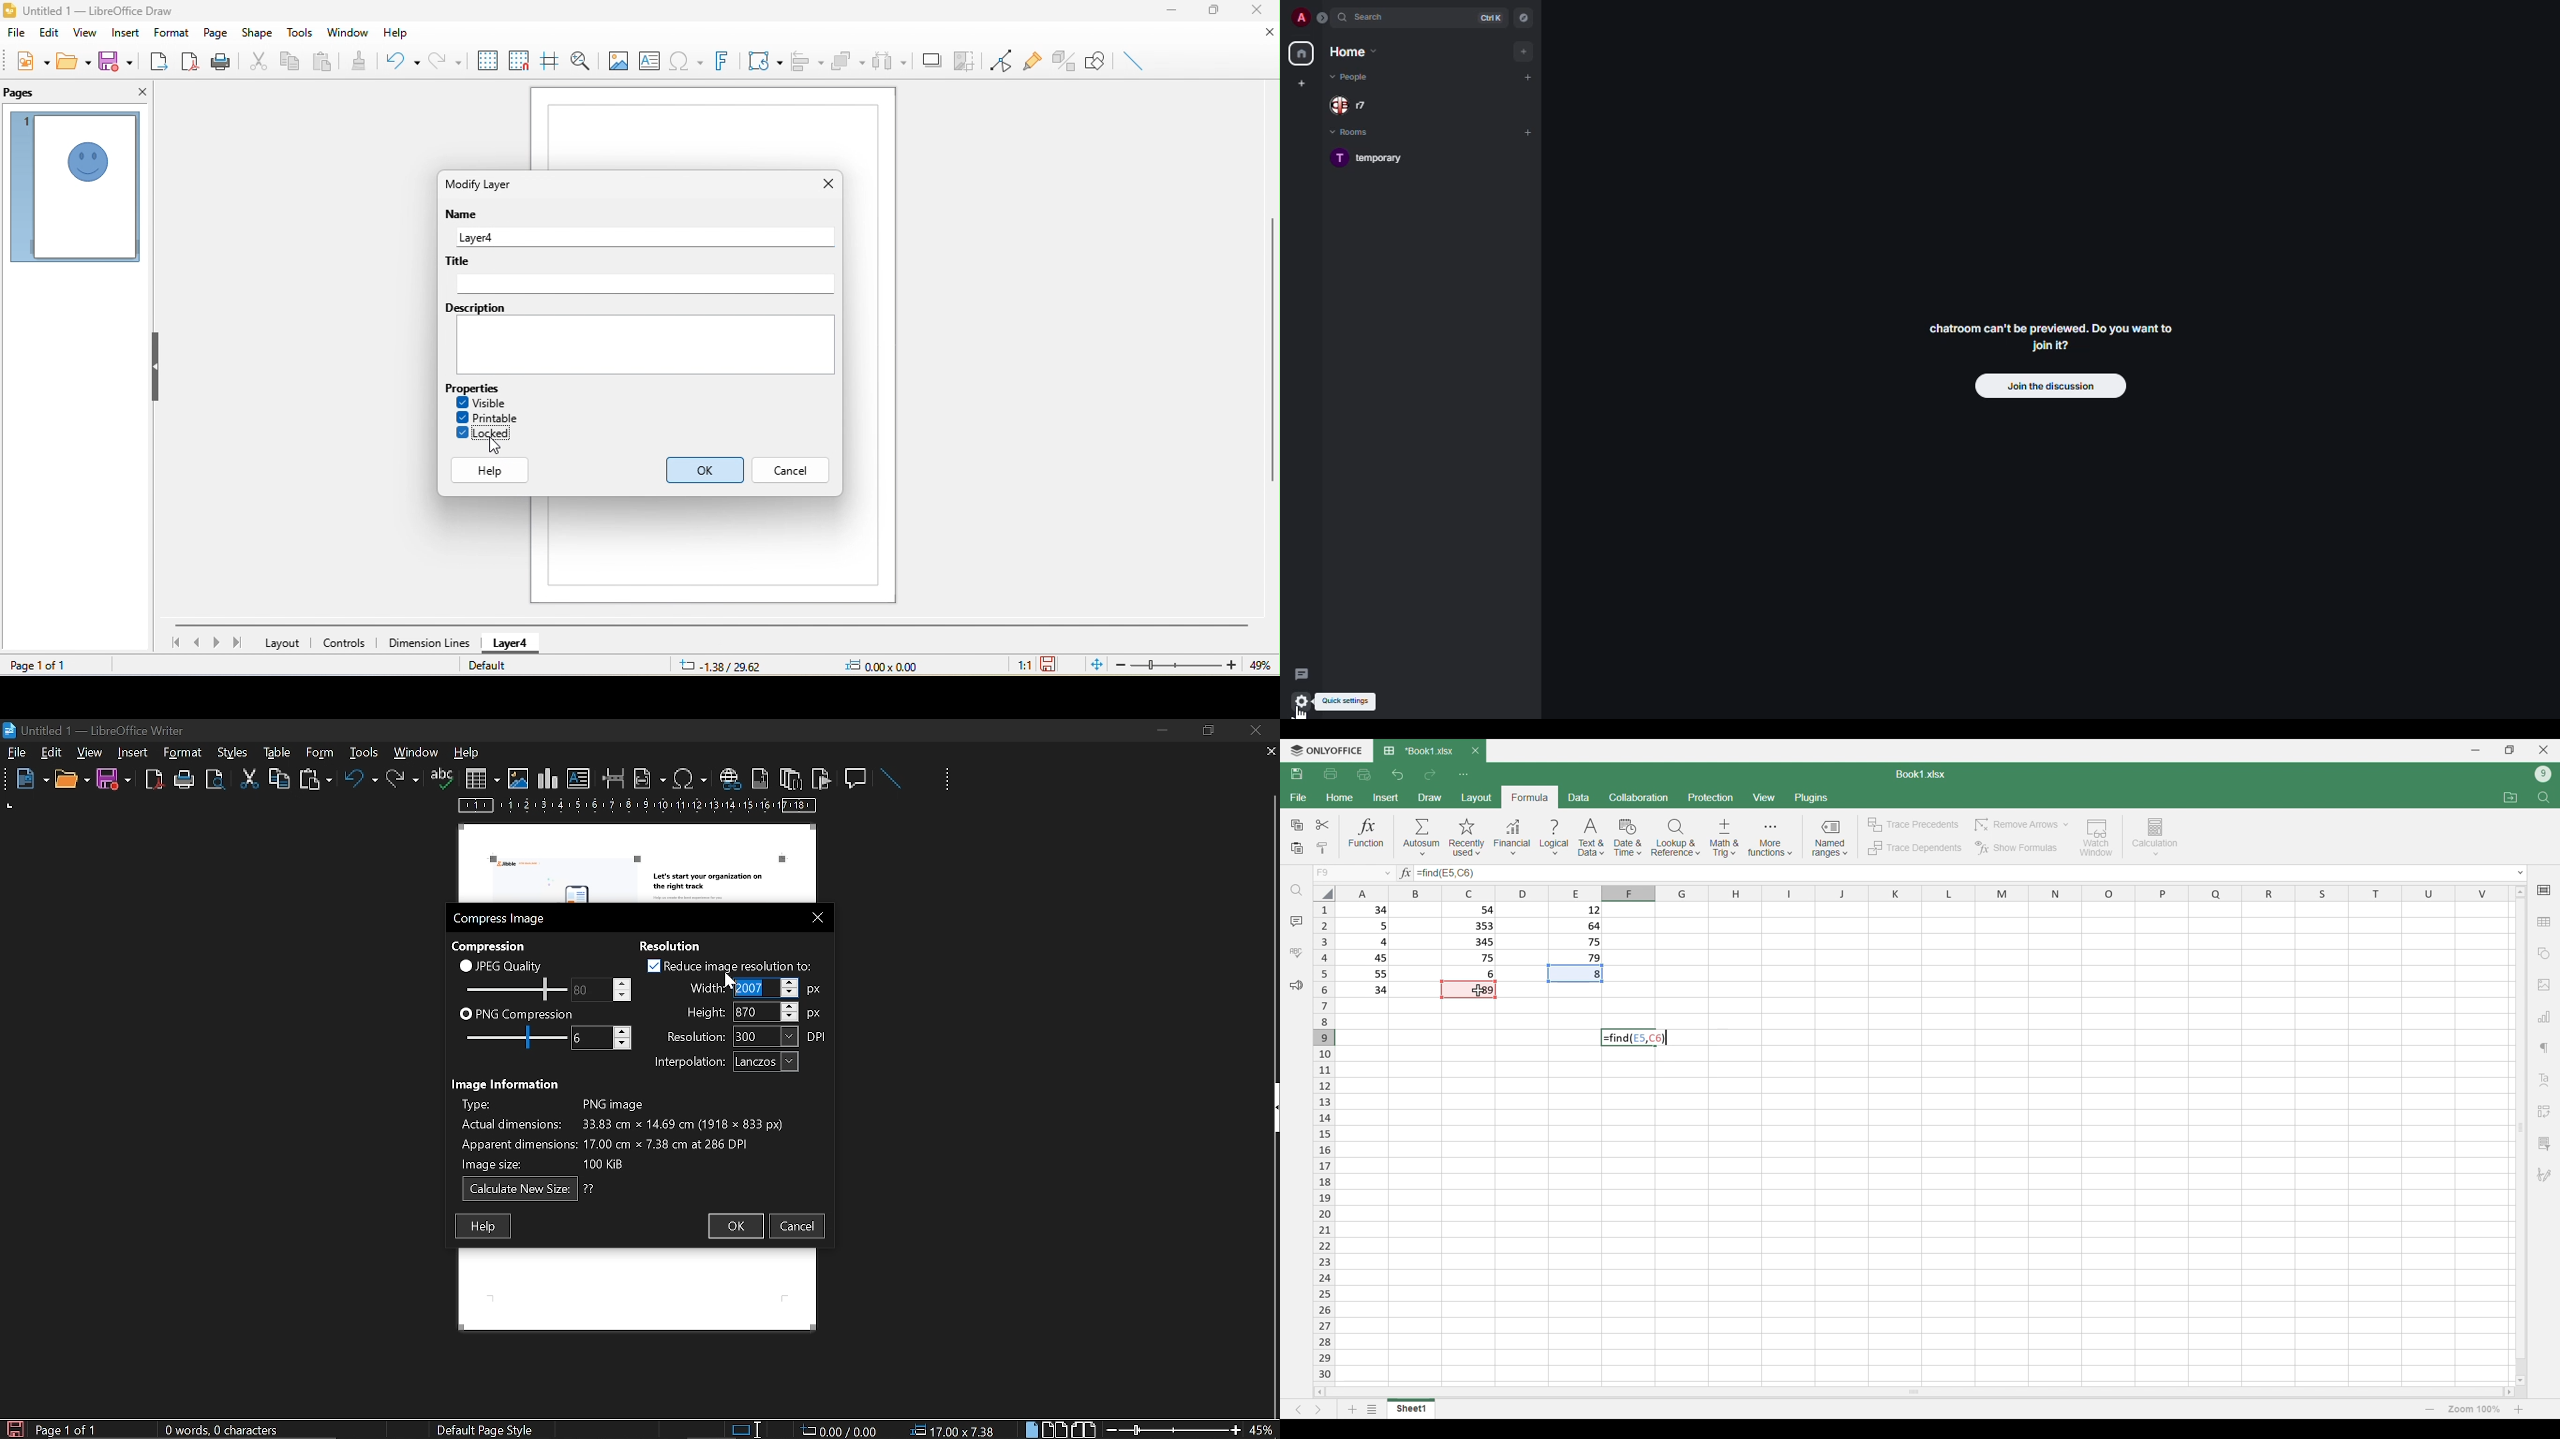 The width and height of the screenshot is (2576, 1456). What do you see at coordinates (1367, 836) in the screenshot?
I see `Funtion` at bounding box center [1367, 836].